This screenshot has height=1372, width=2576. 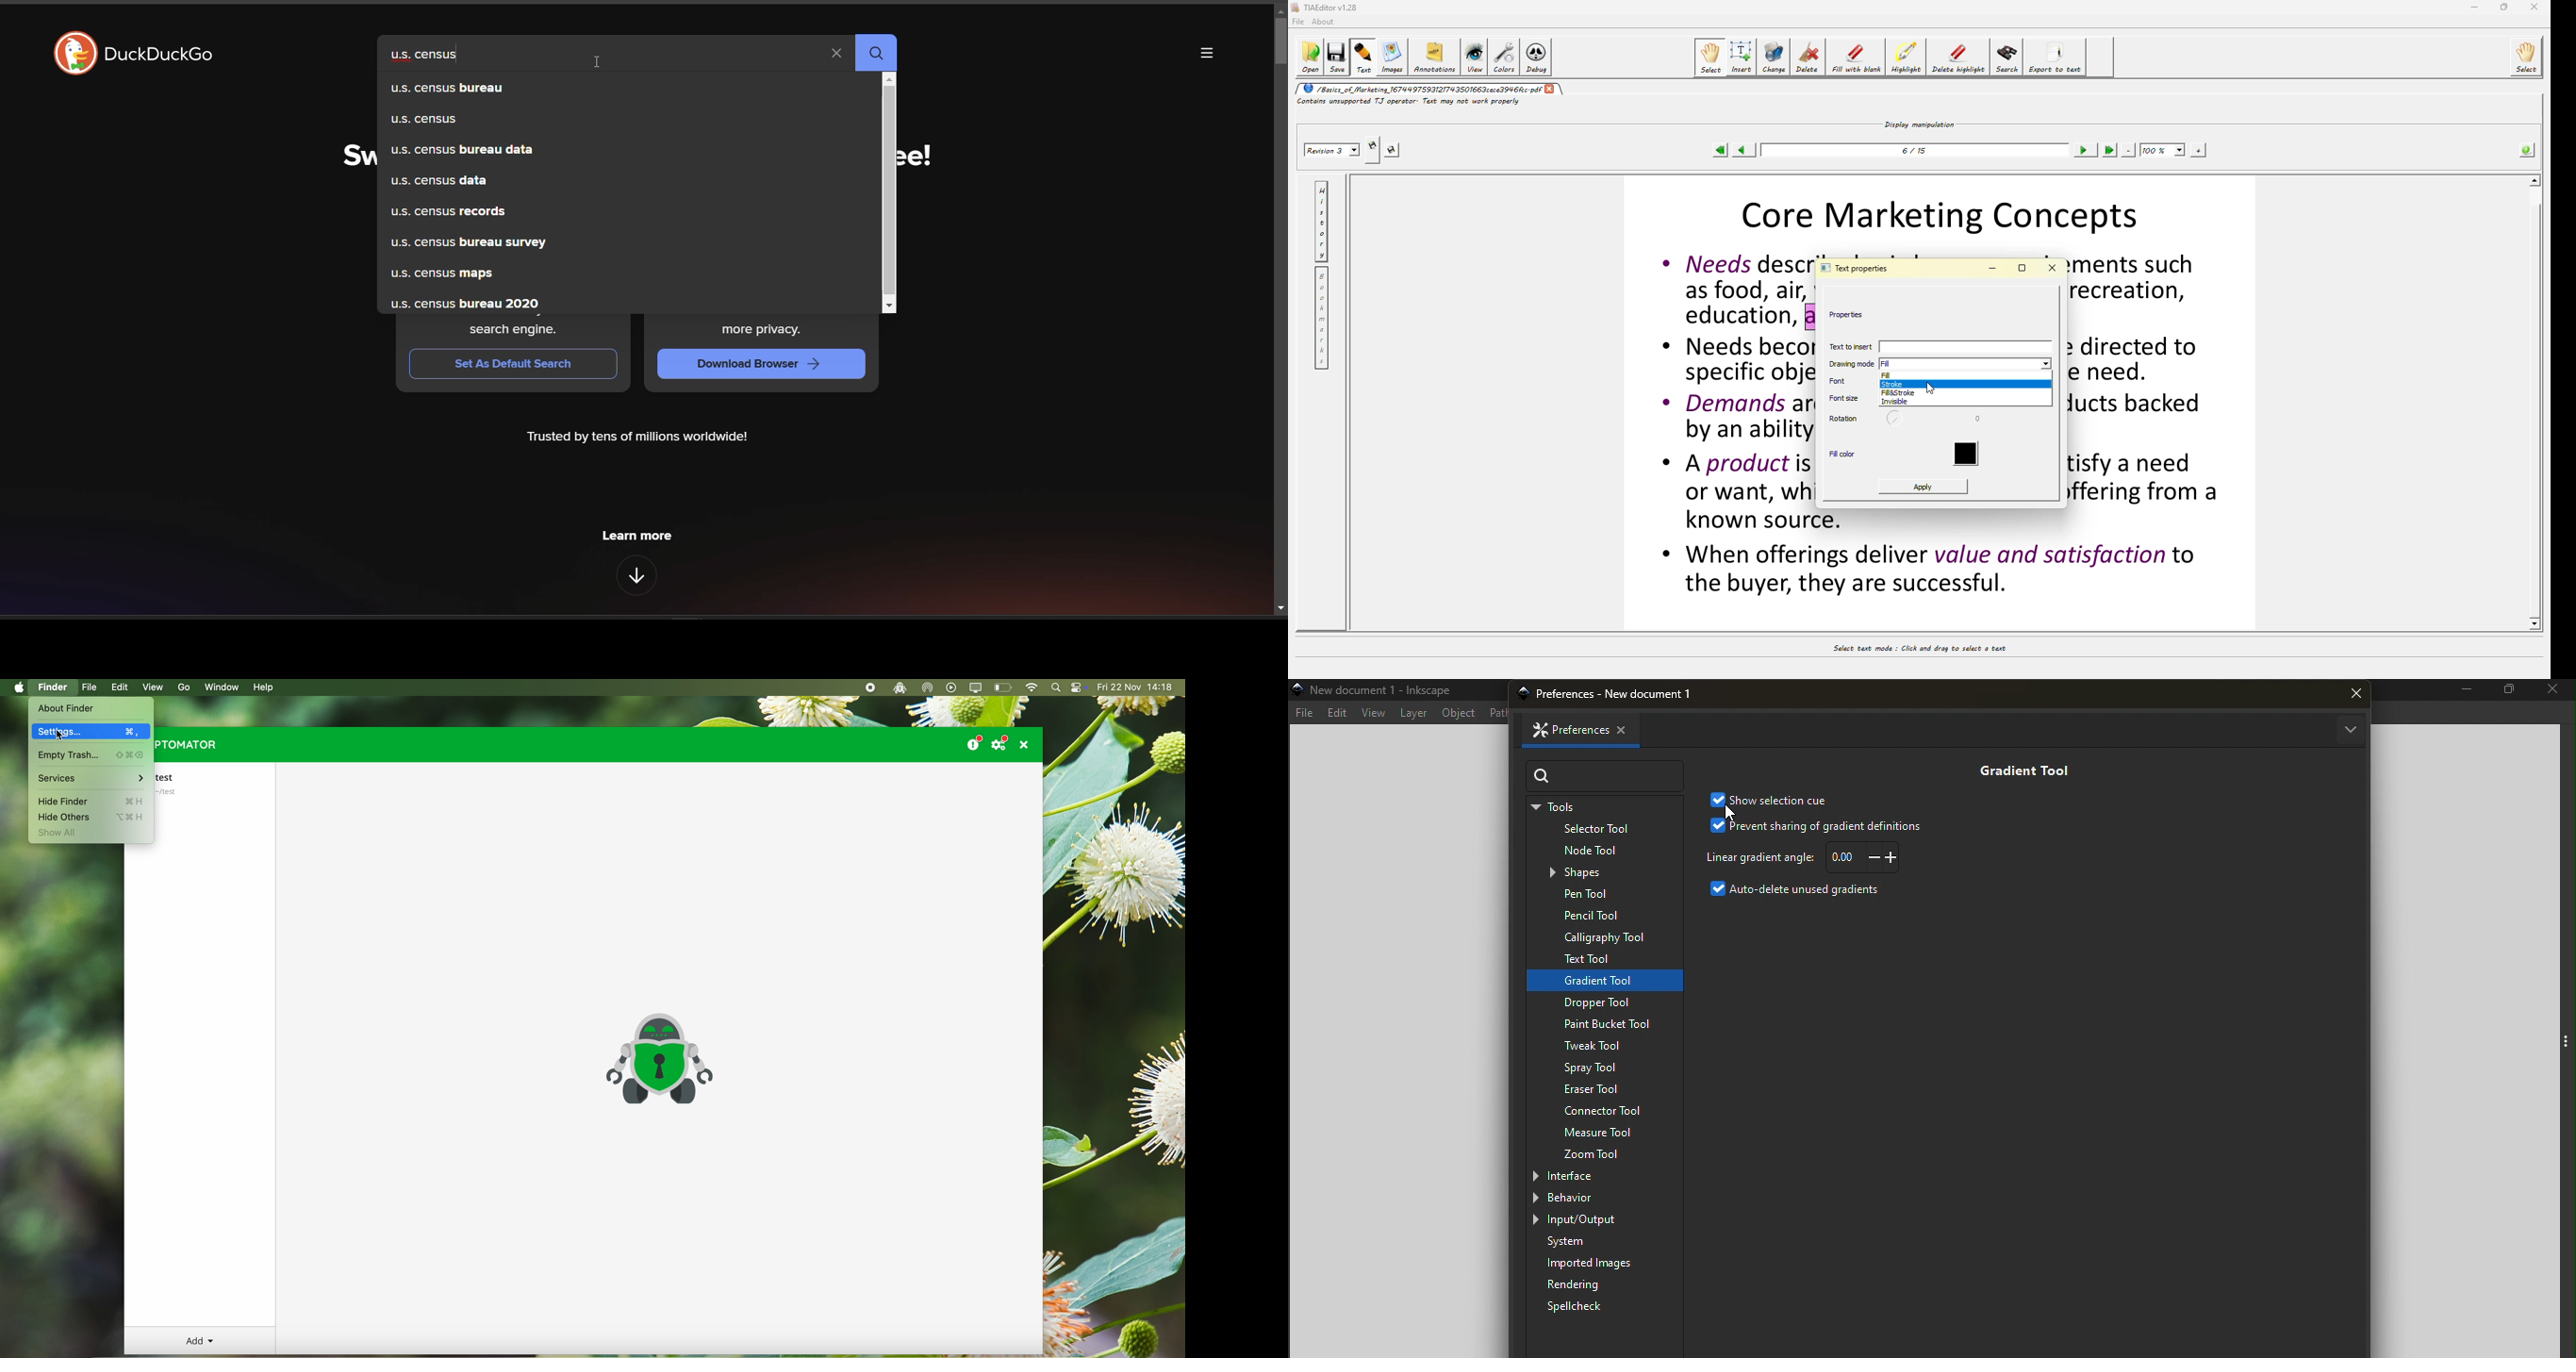 What do you see at coordinates (1773, 800) in the screenshot?
I see `Show selection cue` at bounding box center [1773, 800].